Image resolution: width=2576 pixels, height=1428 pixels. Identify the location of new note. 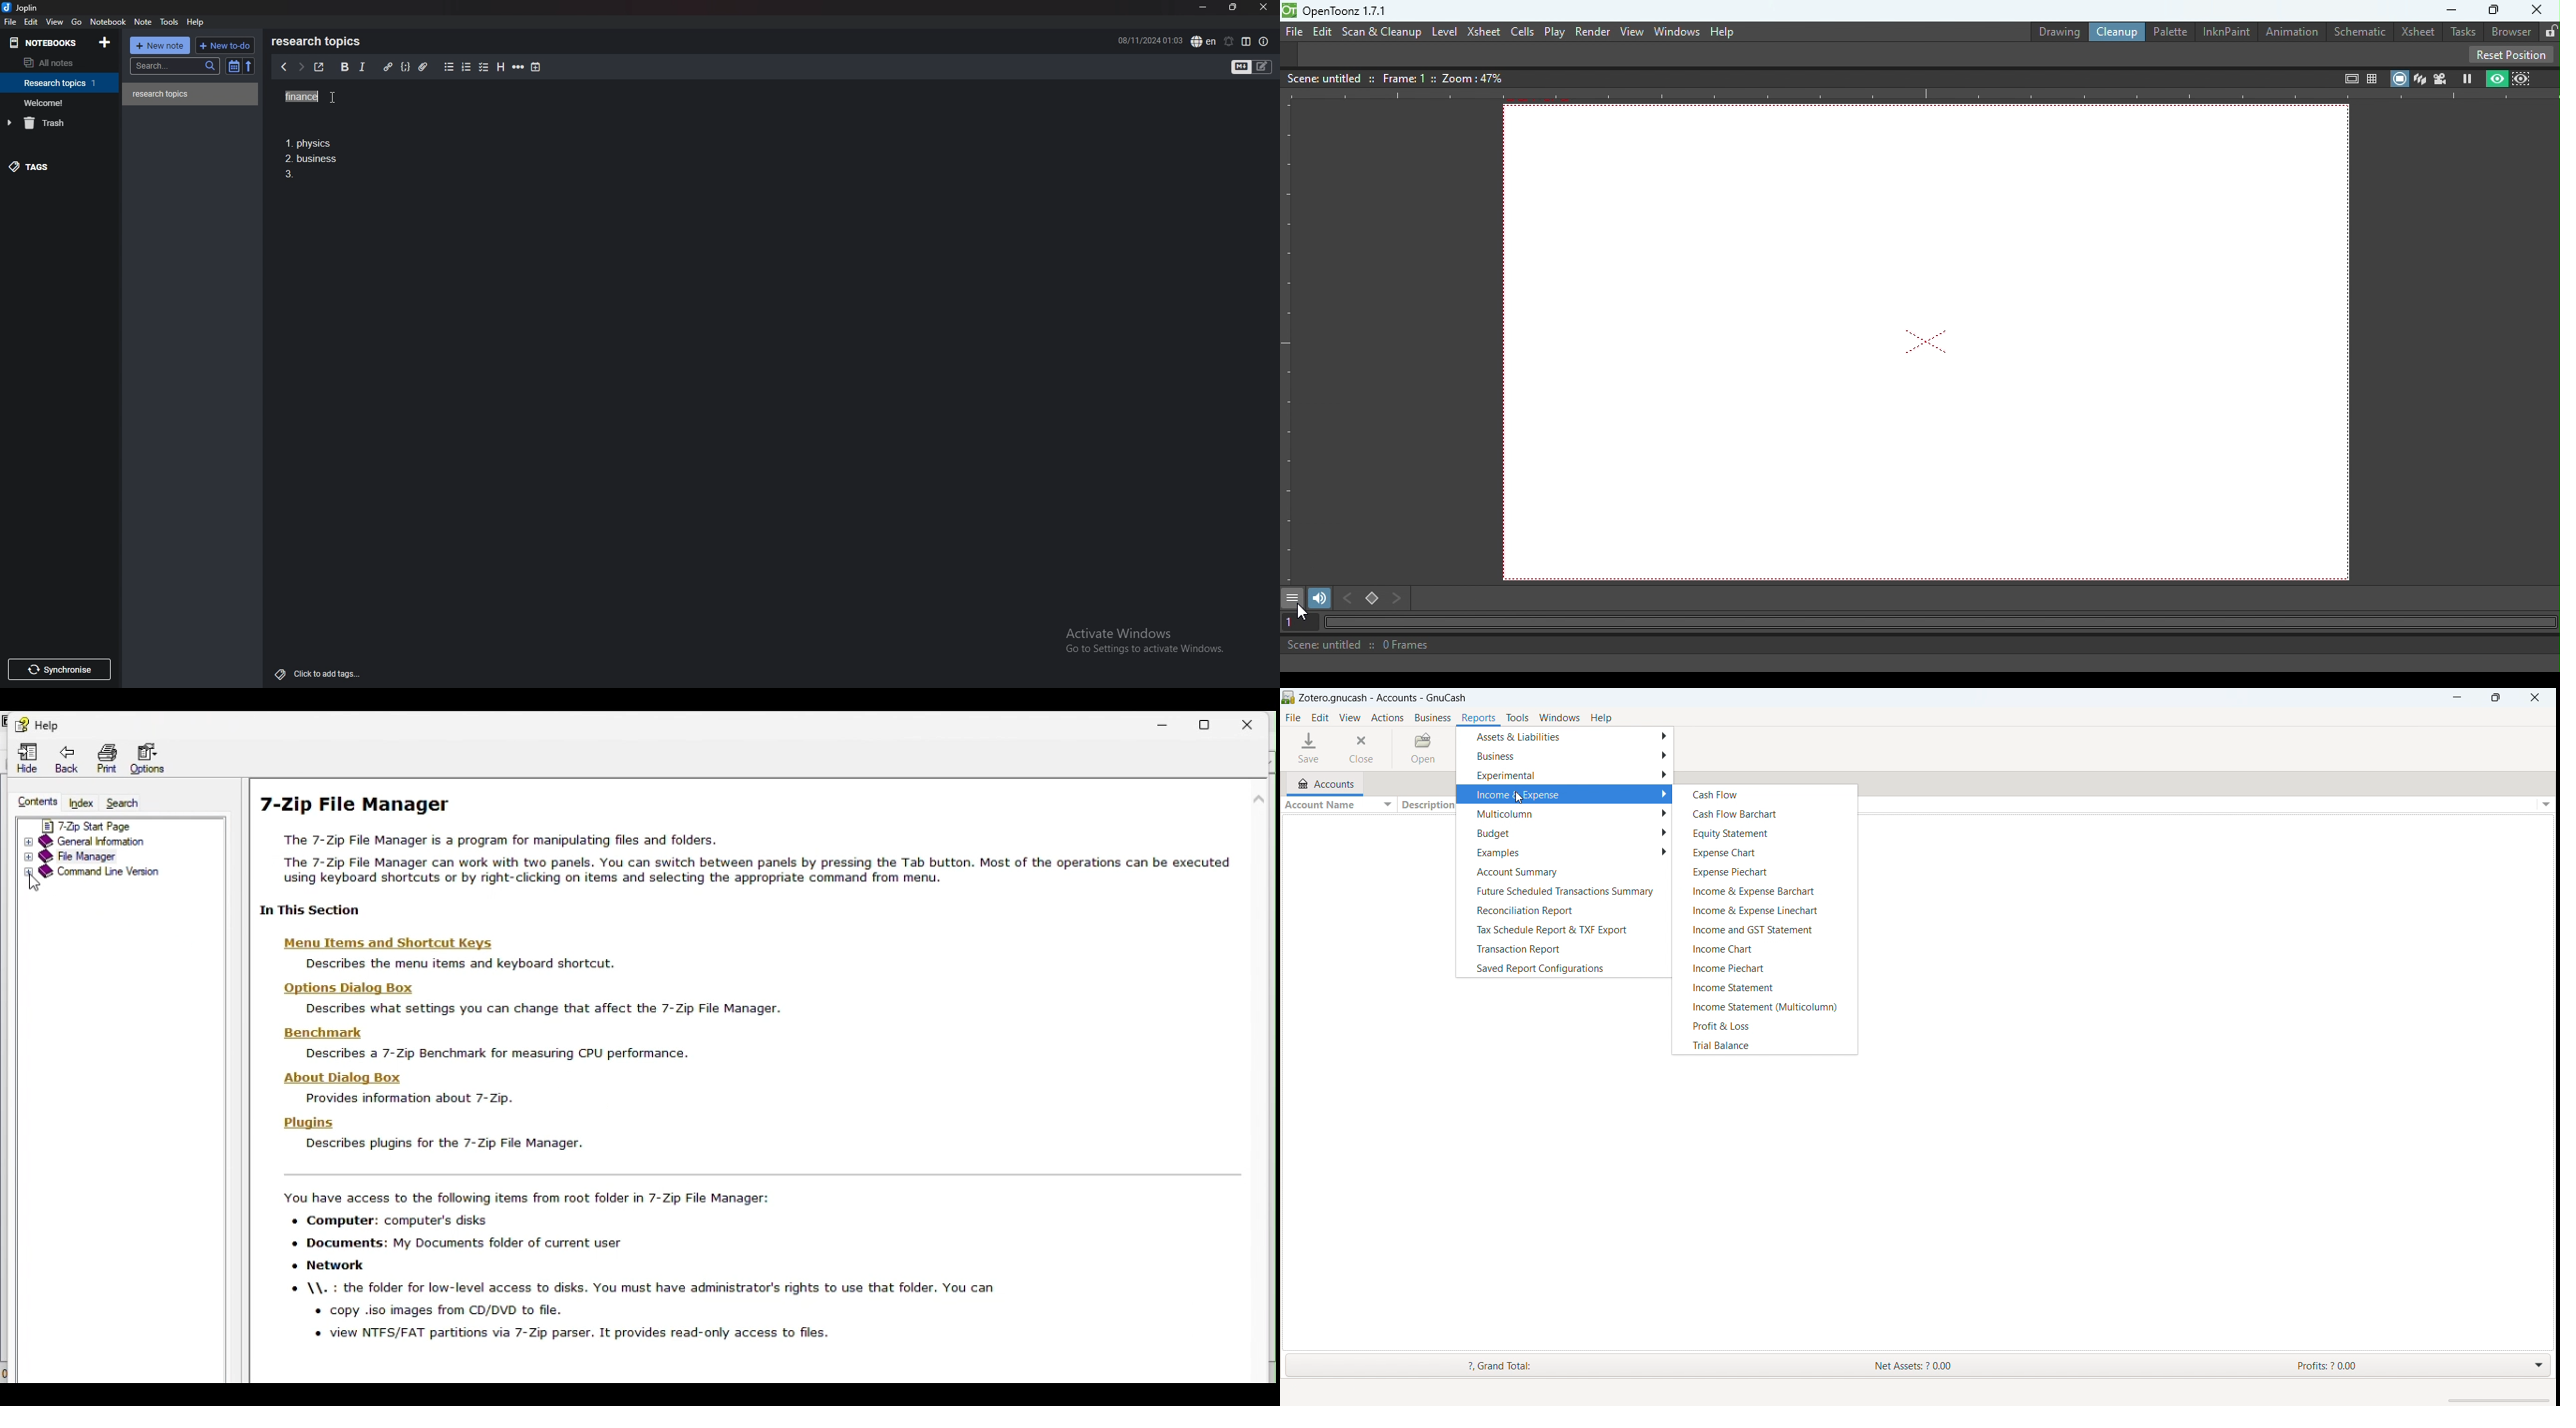
(161, 45).